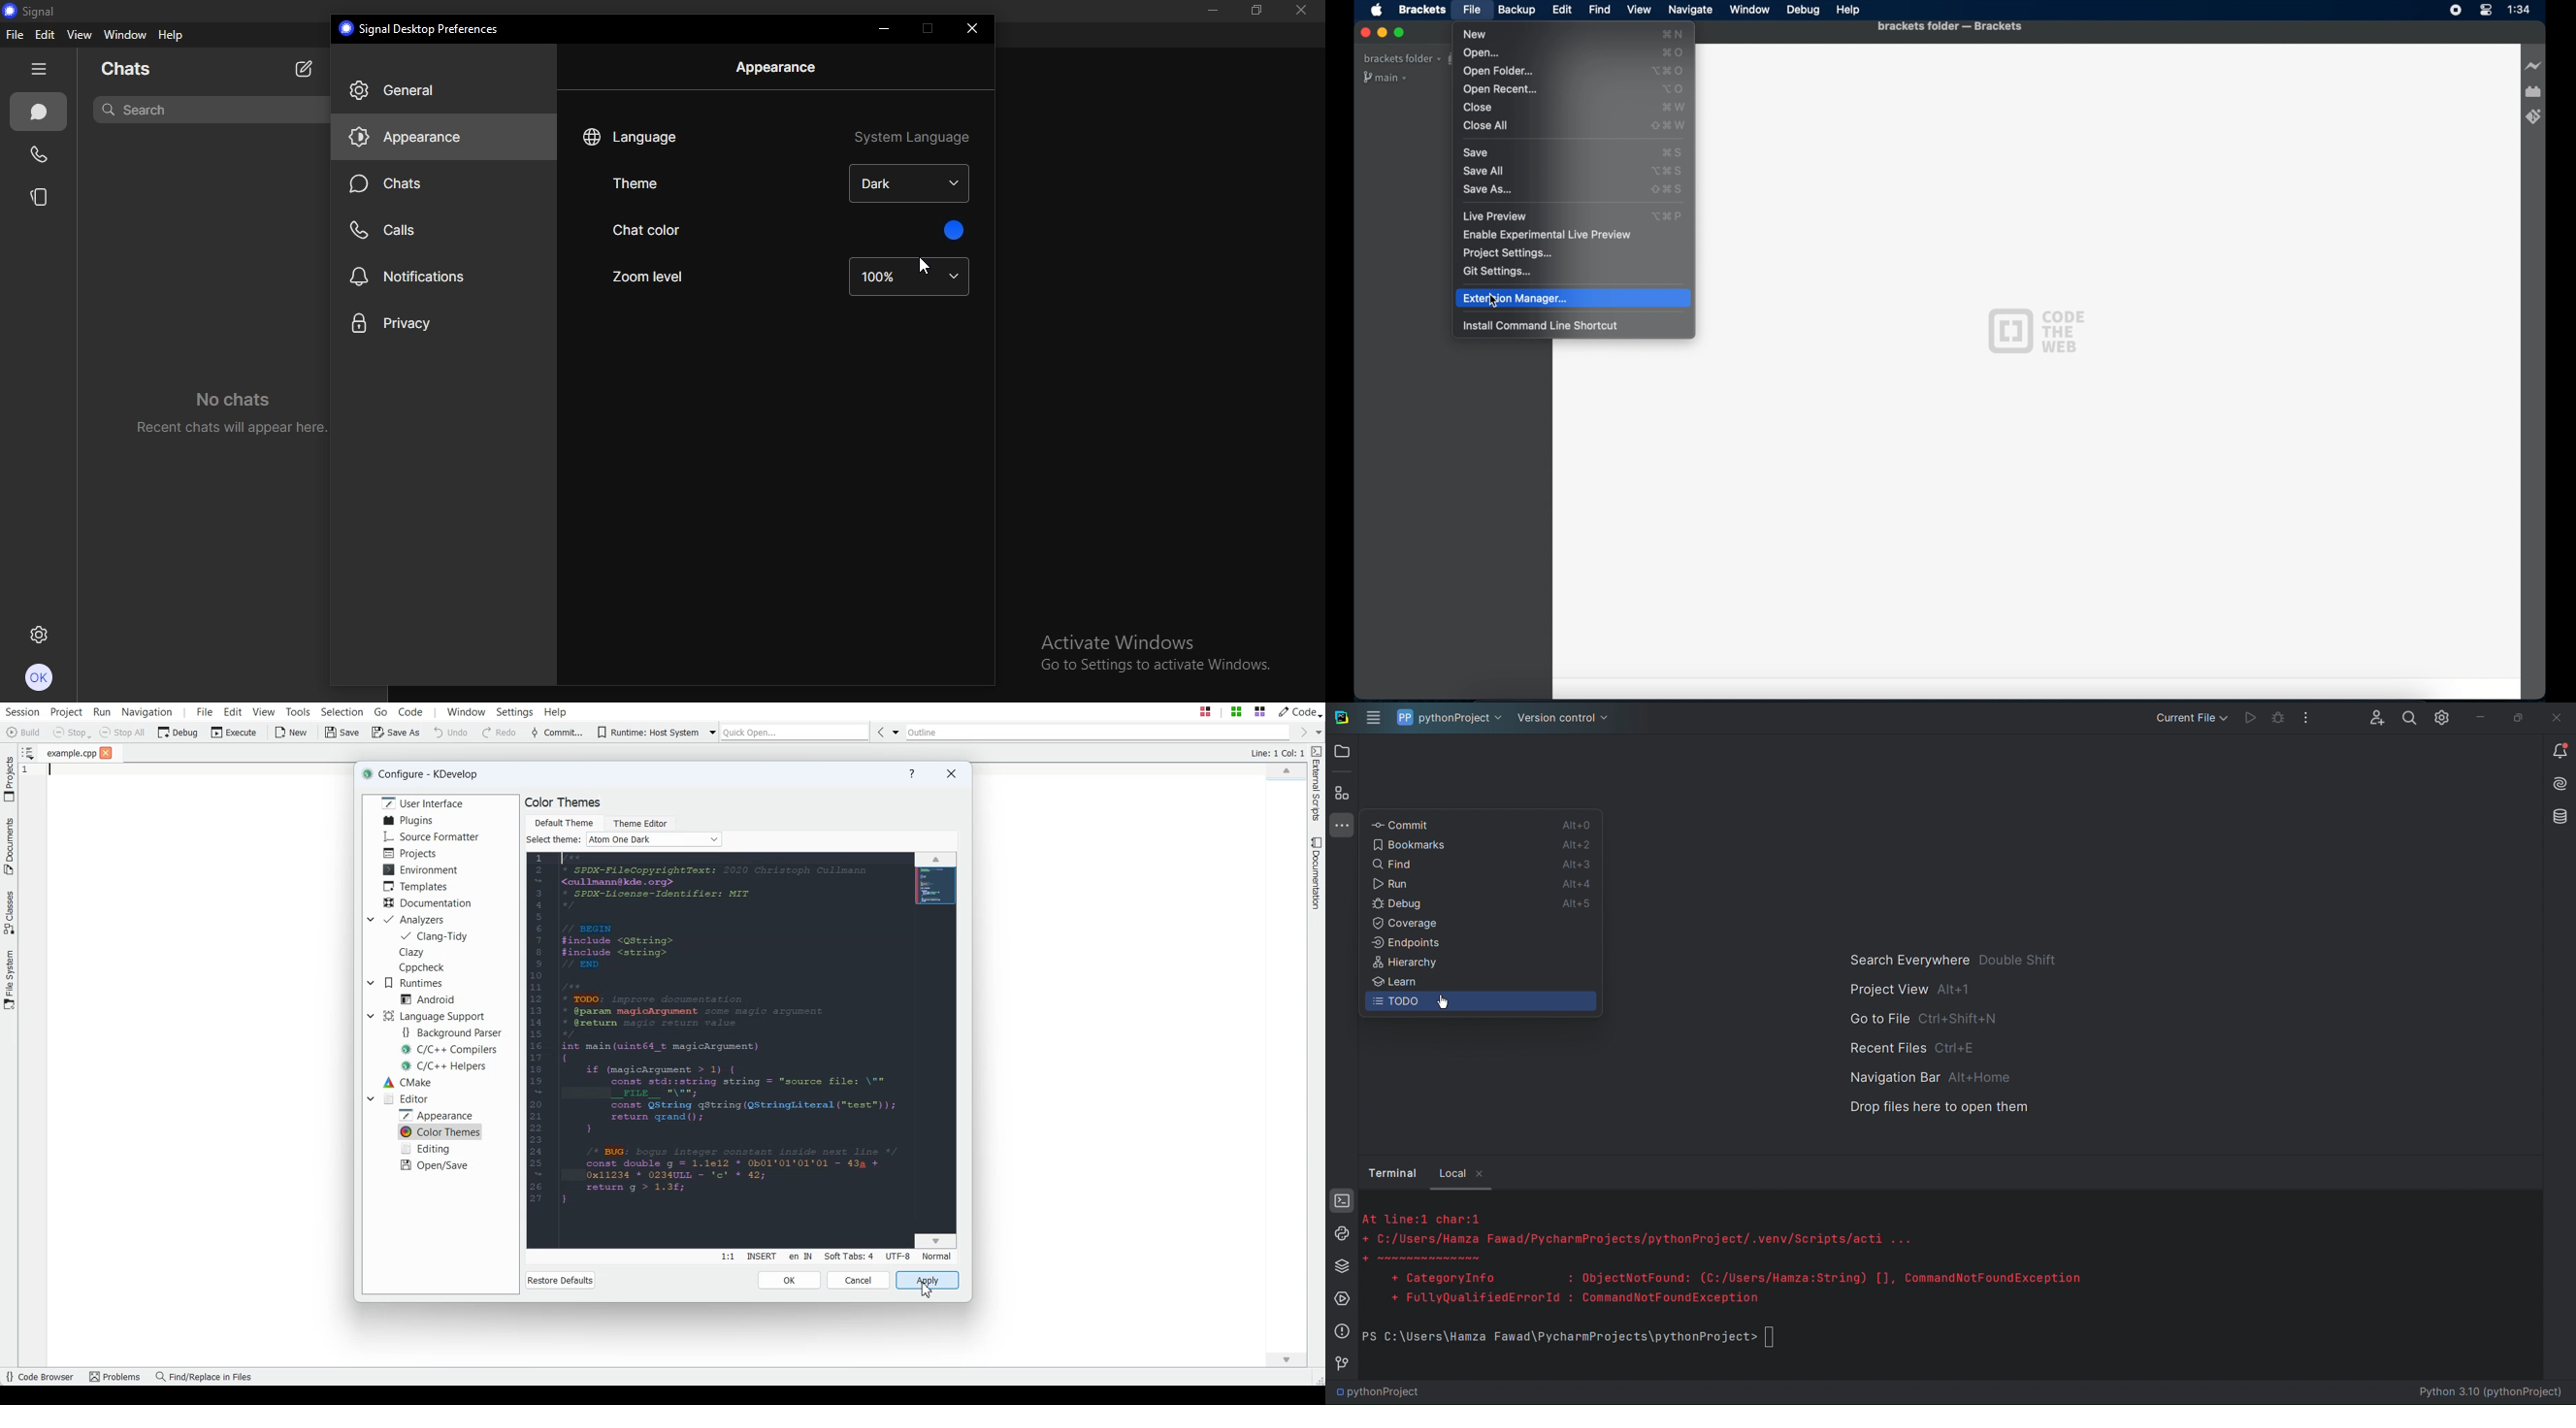 The image size is (2576, 1428). Describe the element at coordinates (422, 140) in the screenshot. I see `appearance` at that location.